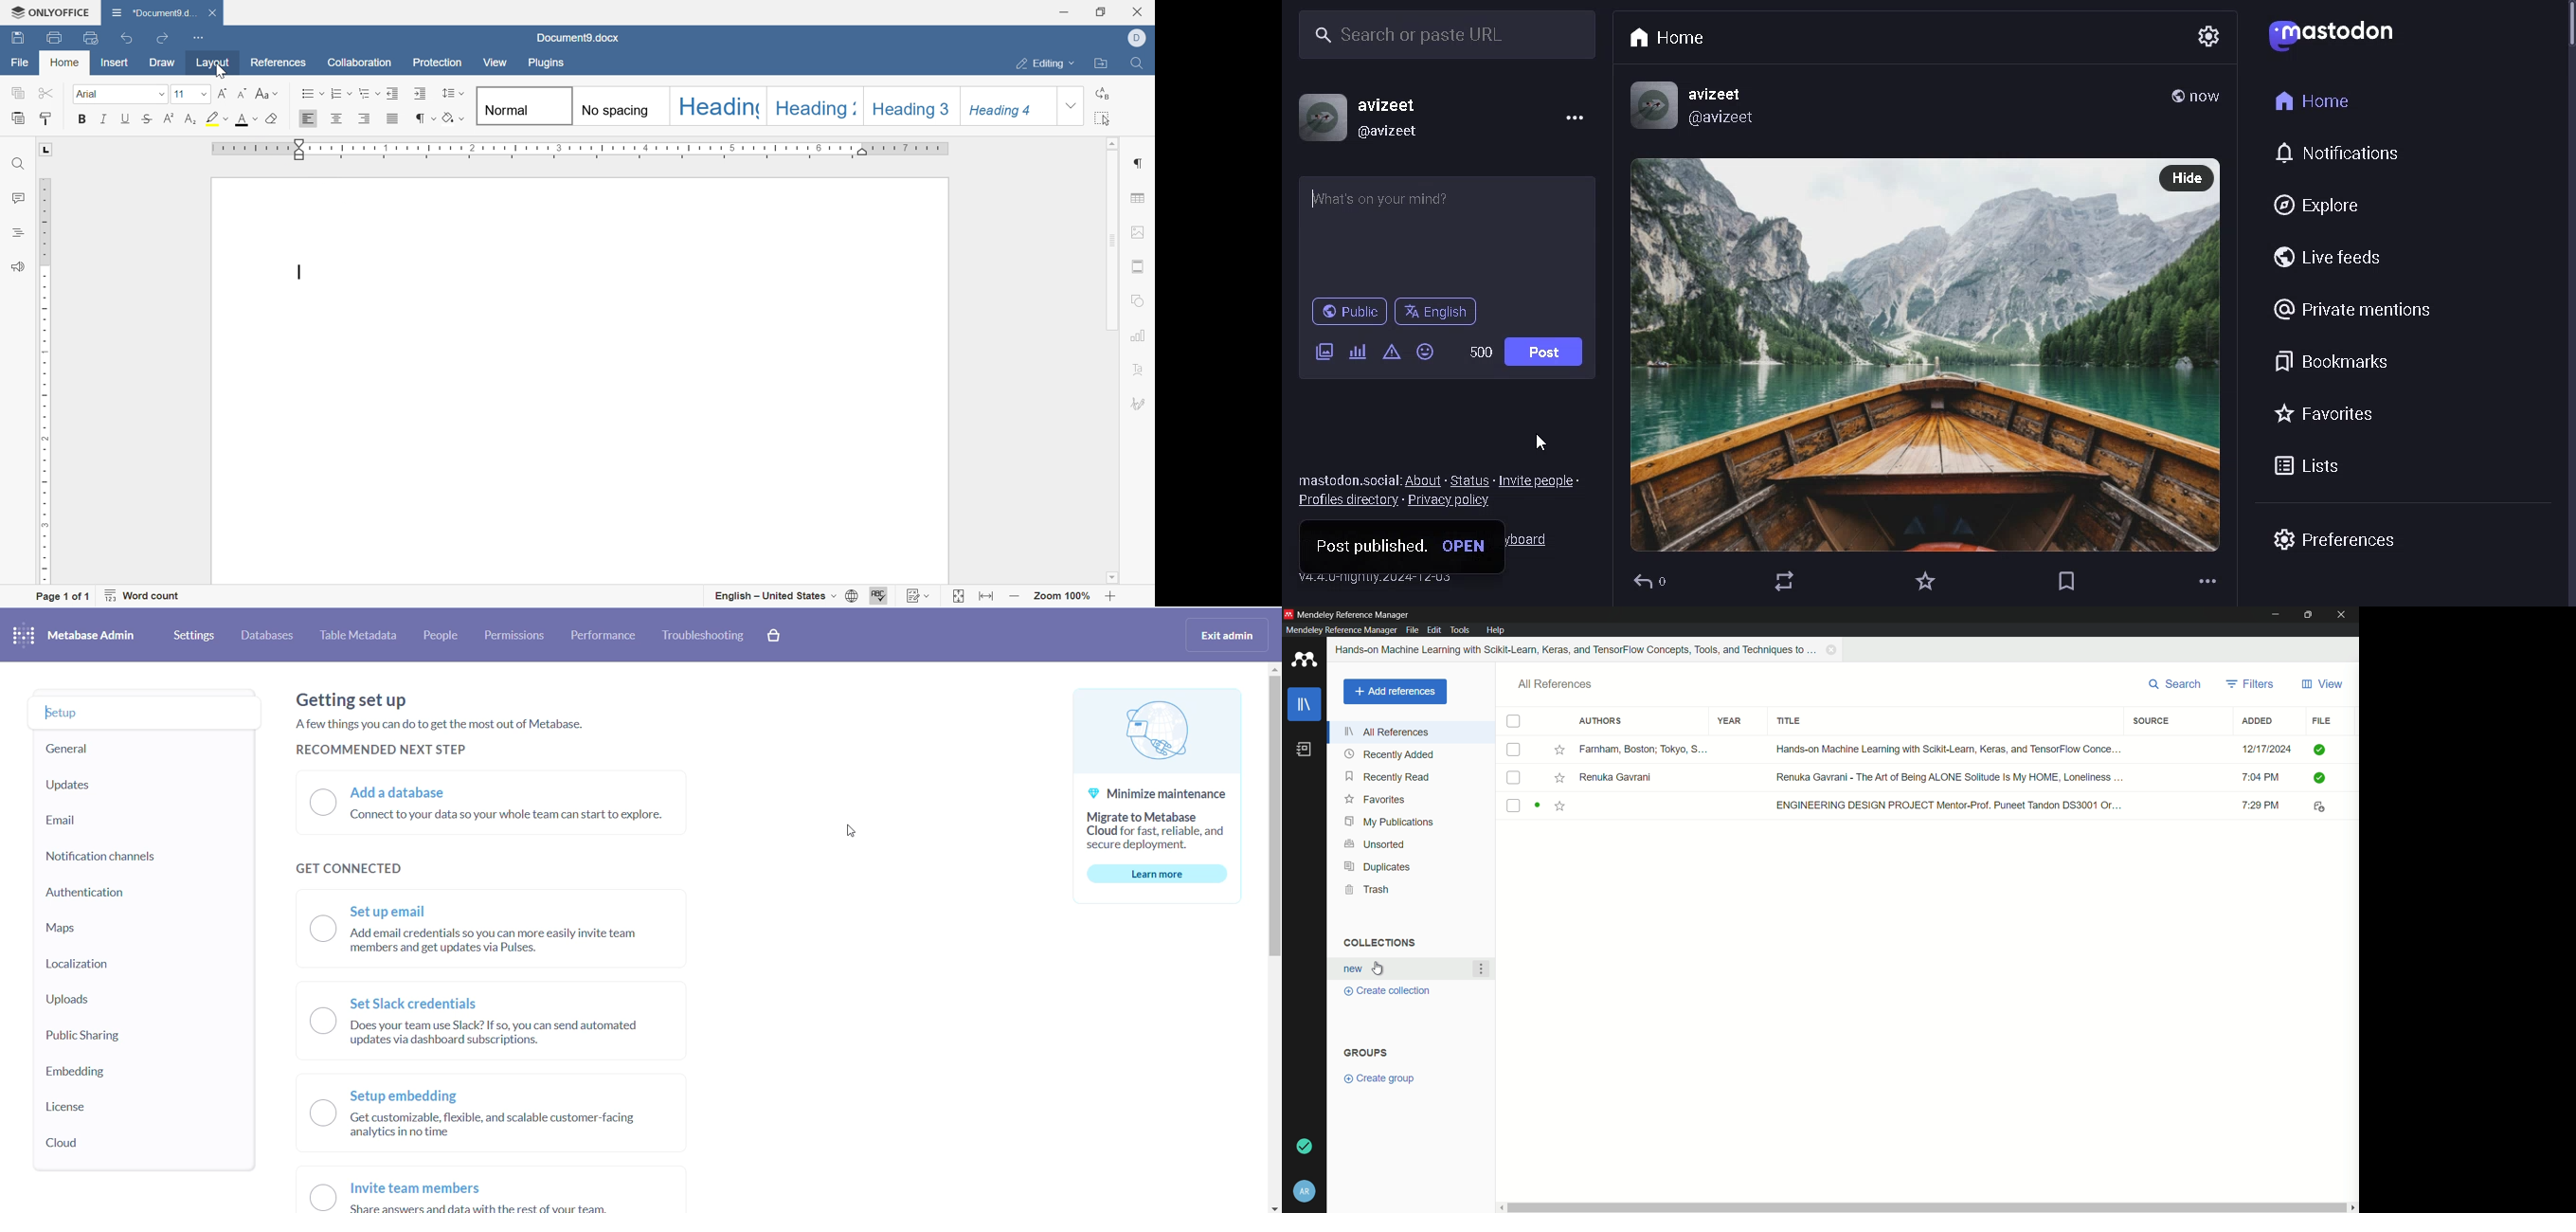 The width and height of the screenshot is (2576, 1232). I want to click on clear style, so click(272, 119).